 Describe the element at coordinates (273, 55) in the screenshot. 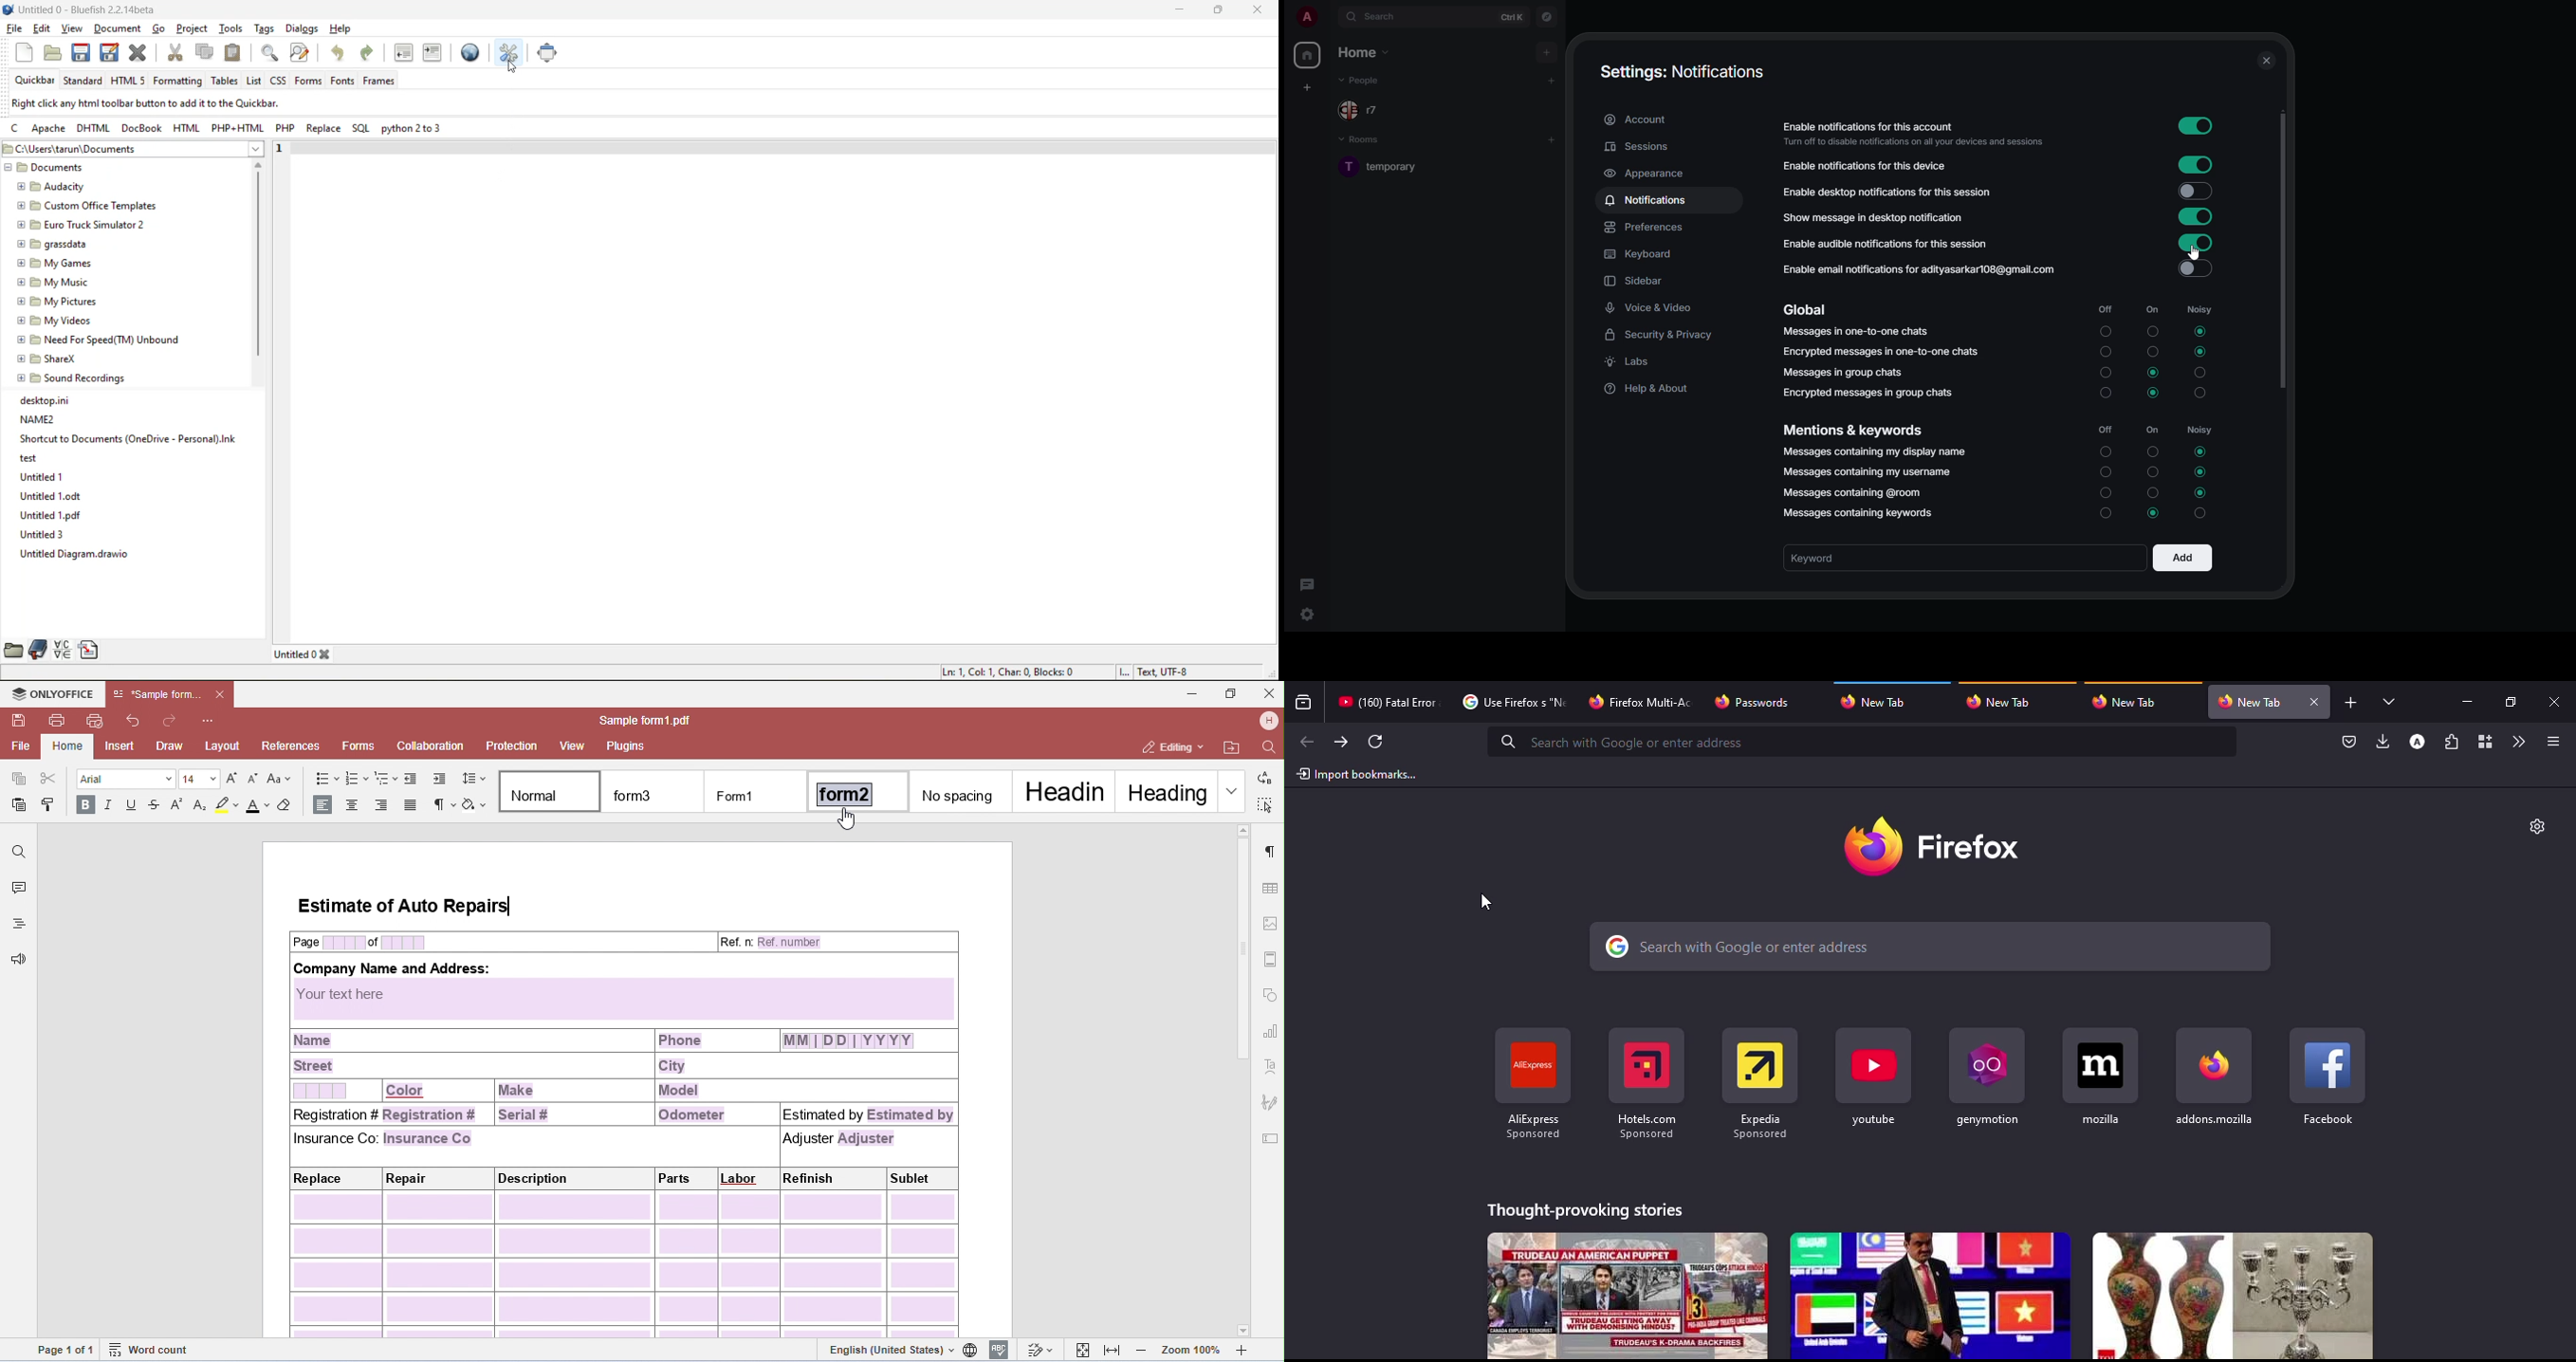

I see `find` at that location.